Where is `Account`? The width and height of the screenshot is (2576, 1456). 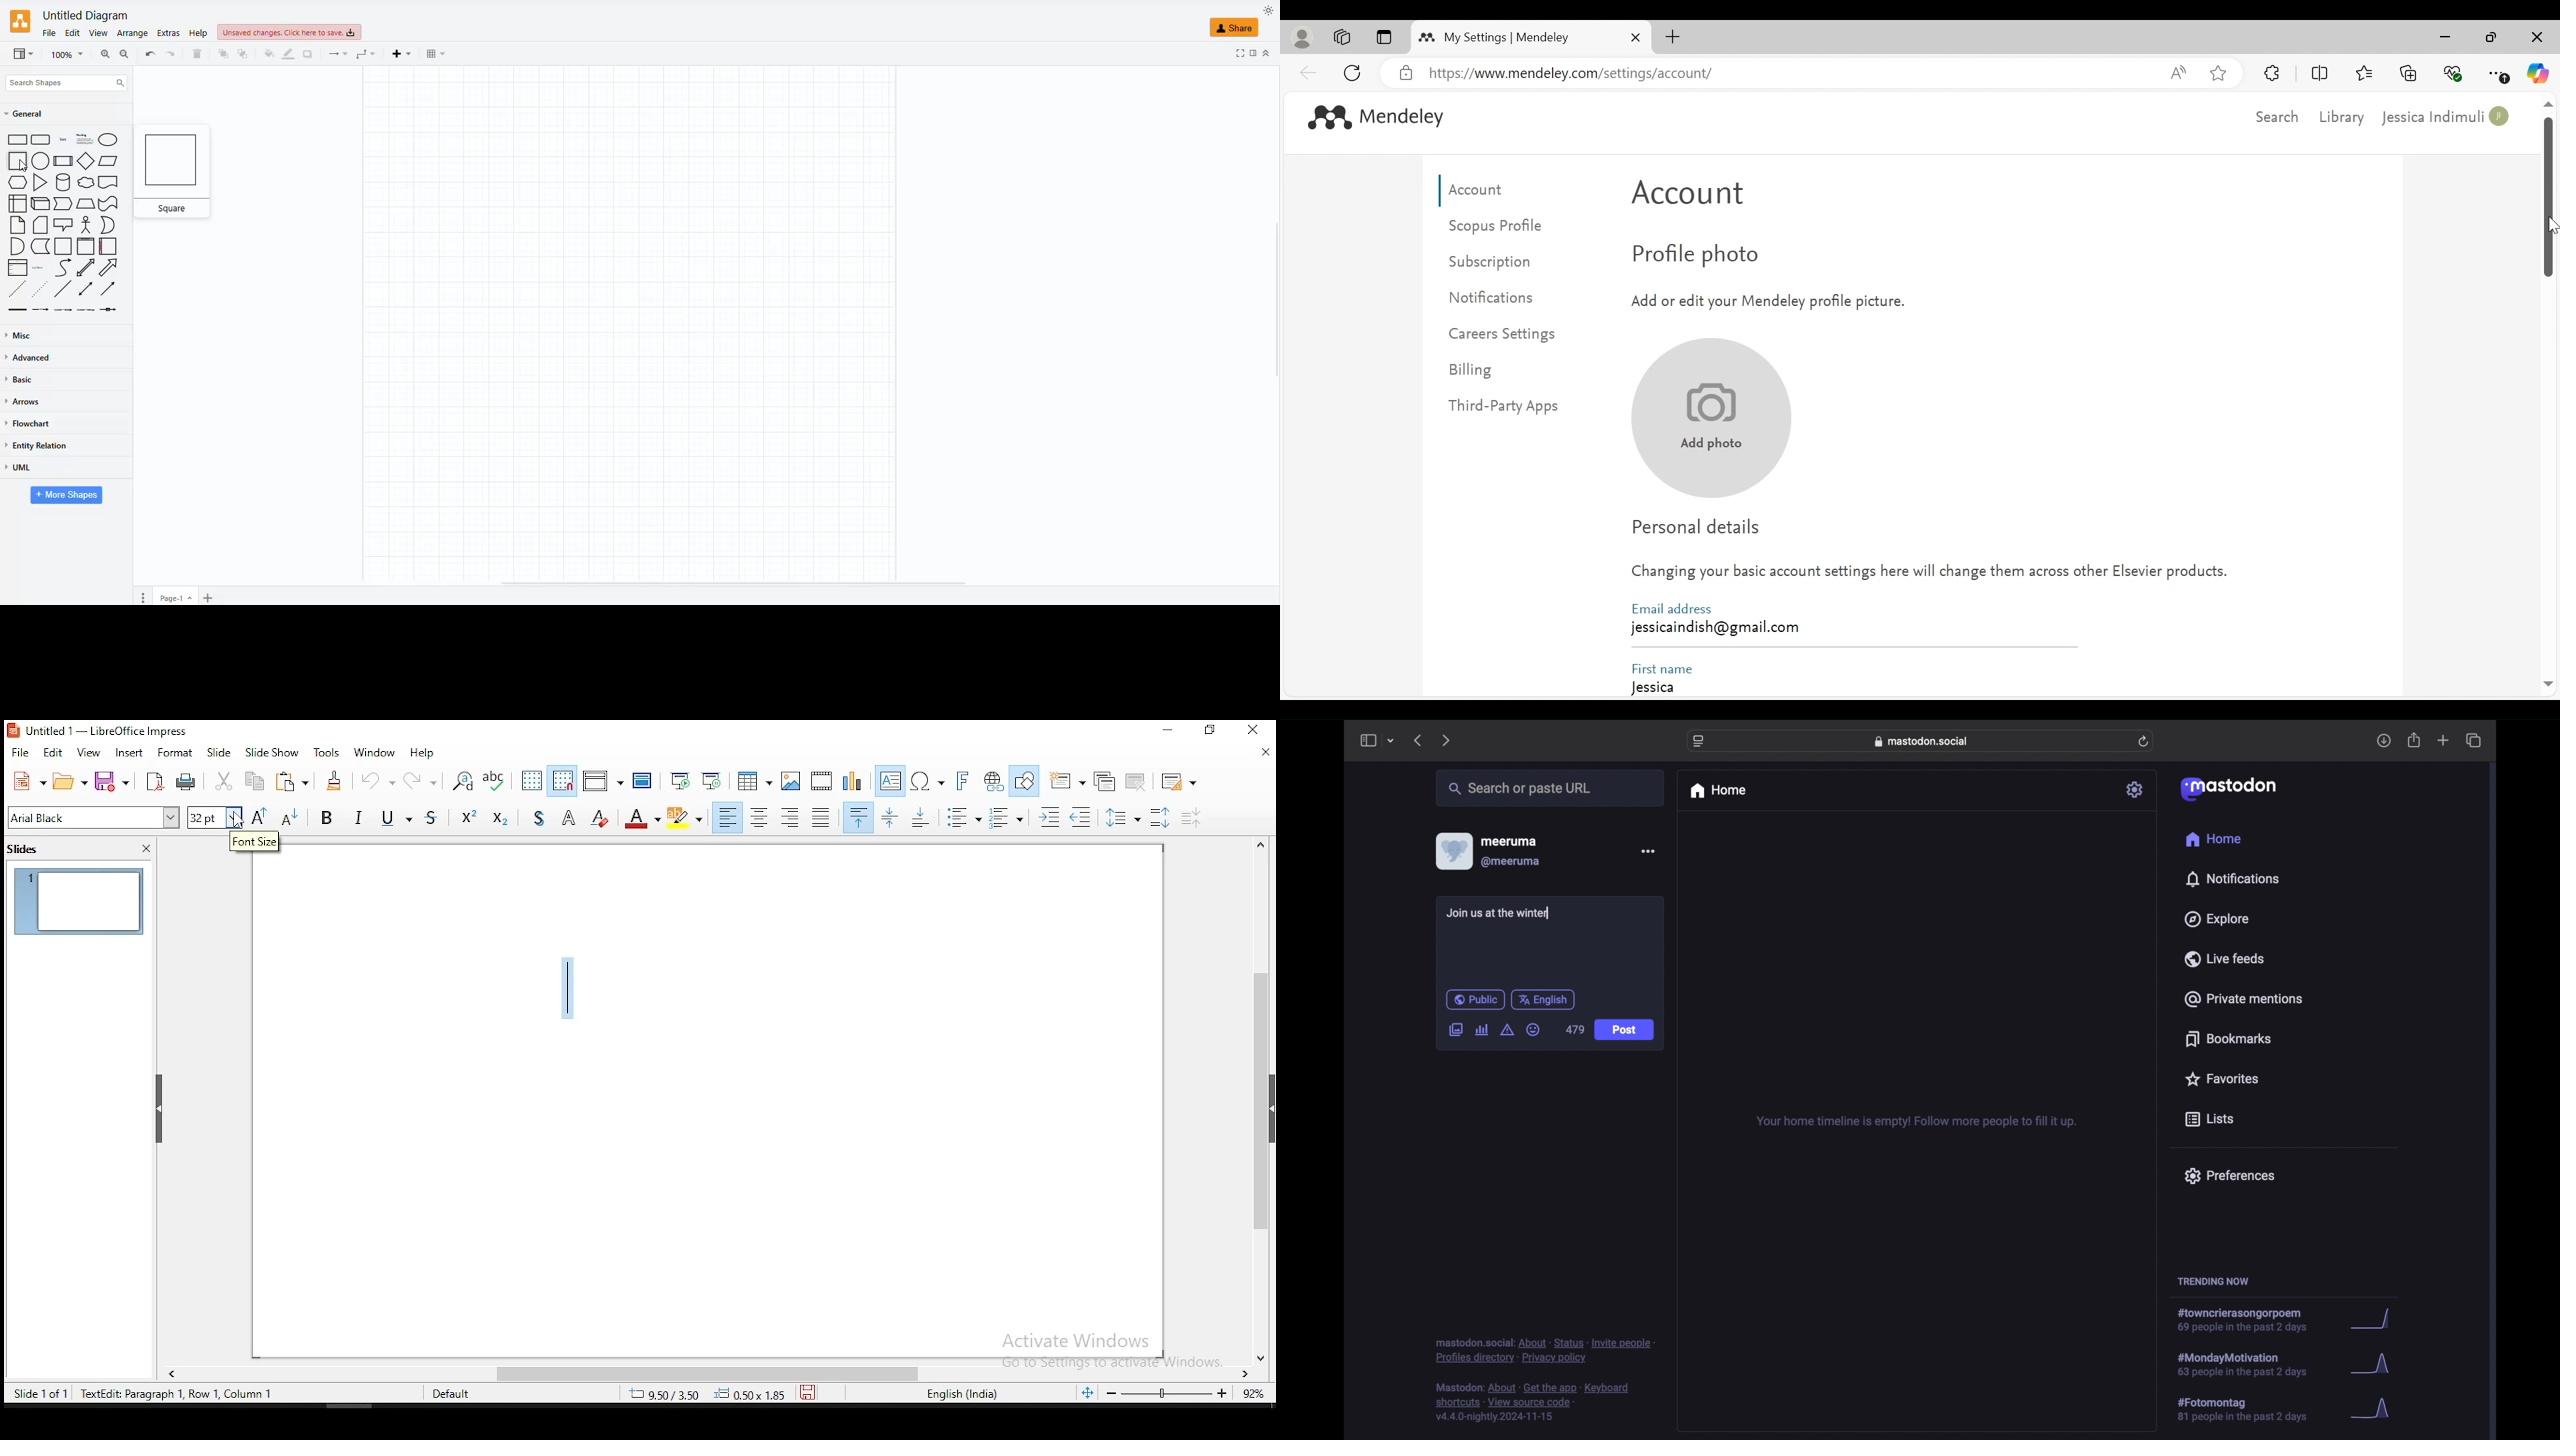
Account is located at coordinates (1481, 191).